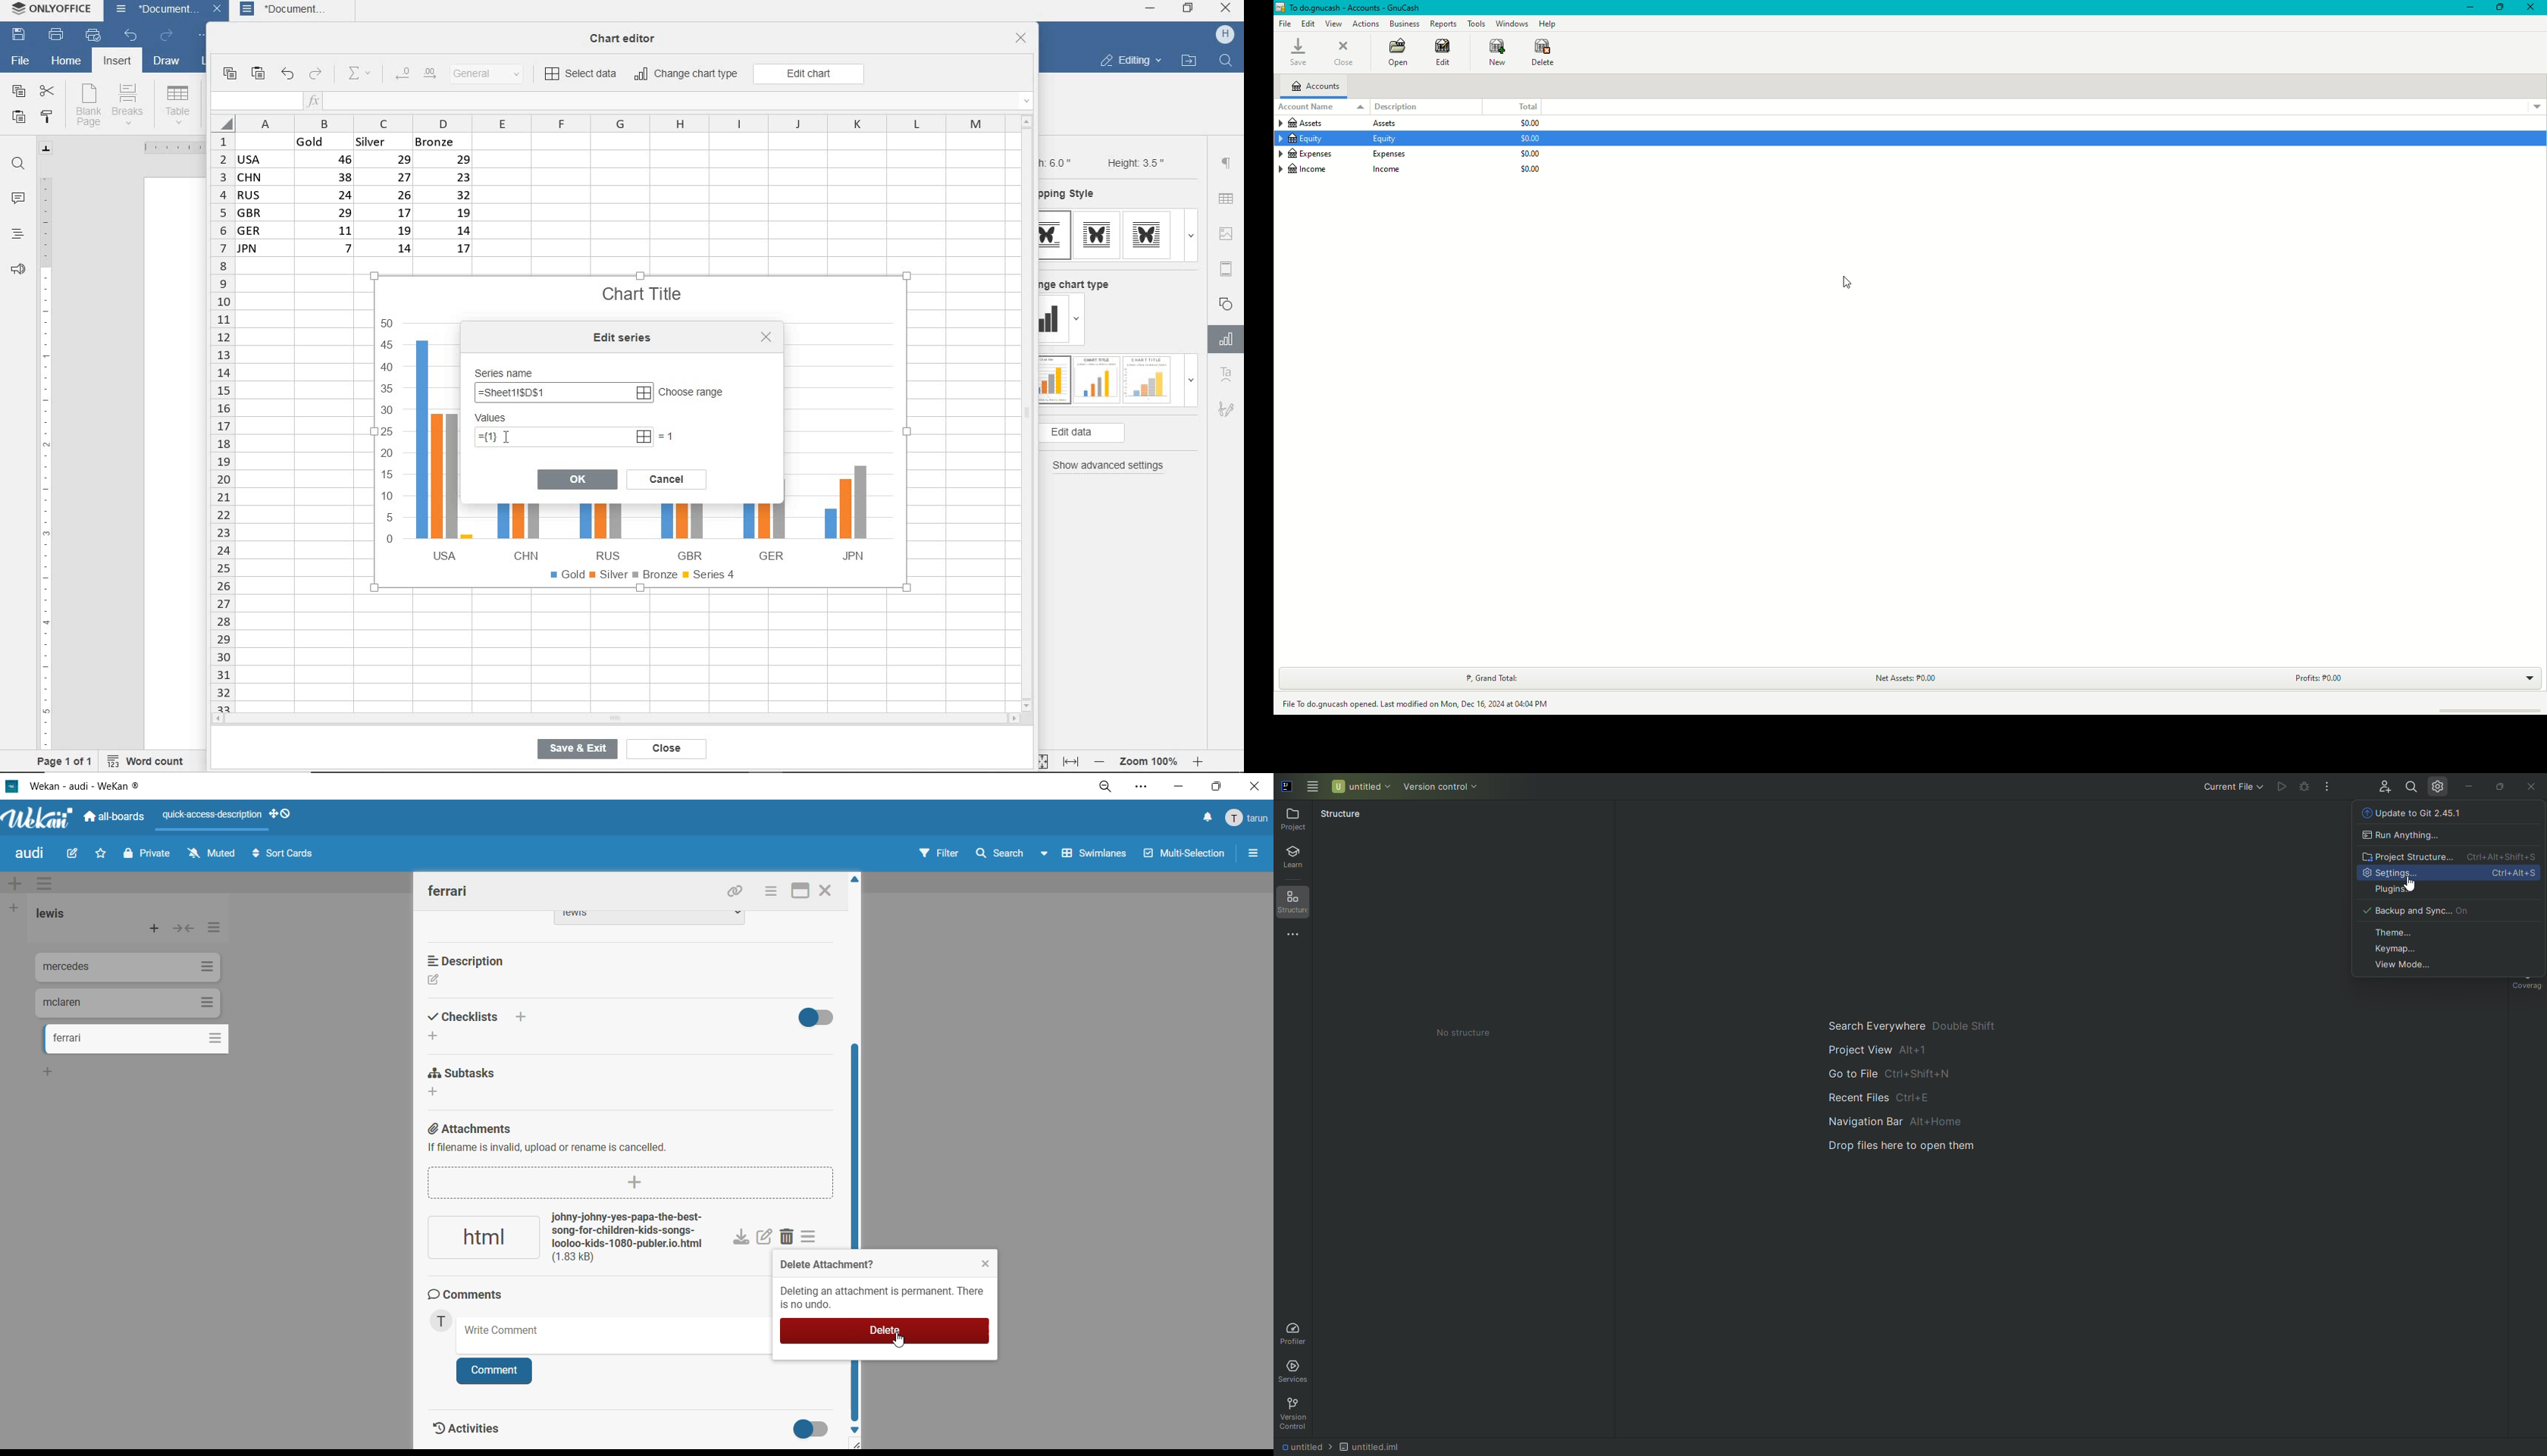 This screenshot has width=2548, height=1456. I want to click on save & exit, so click(575, 752).